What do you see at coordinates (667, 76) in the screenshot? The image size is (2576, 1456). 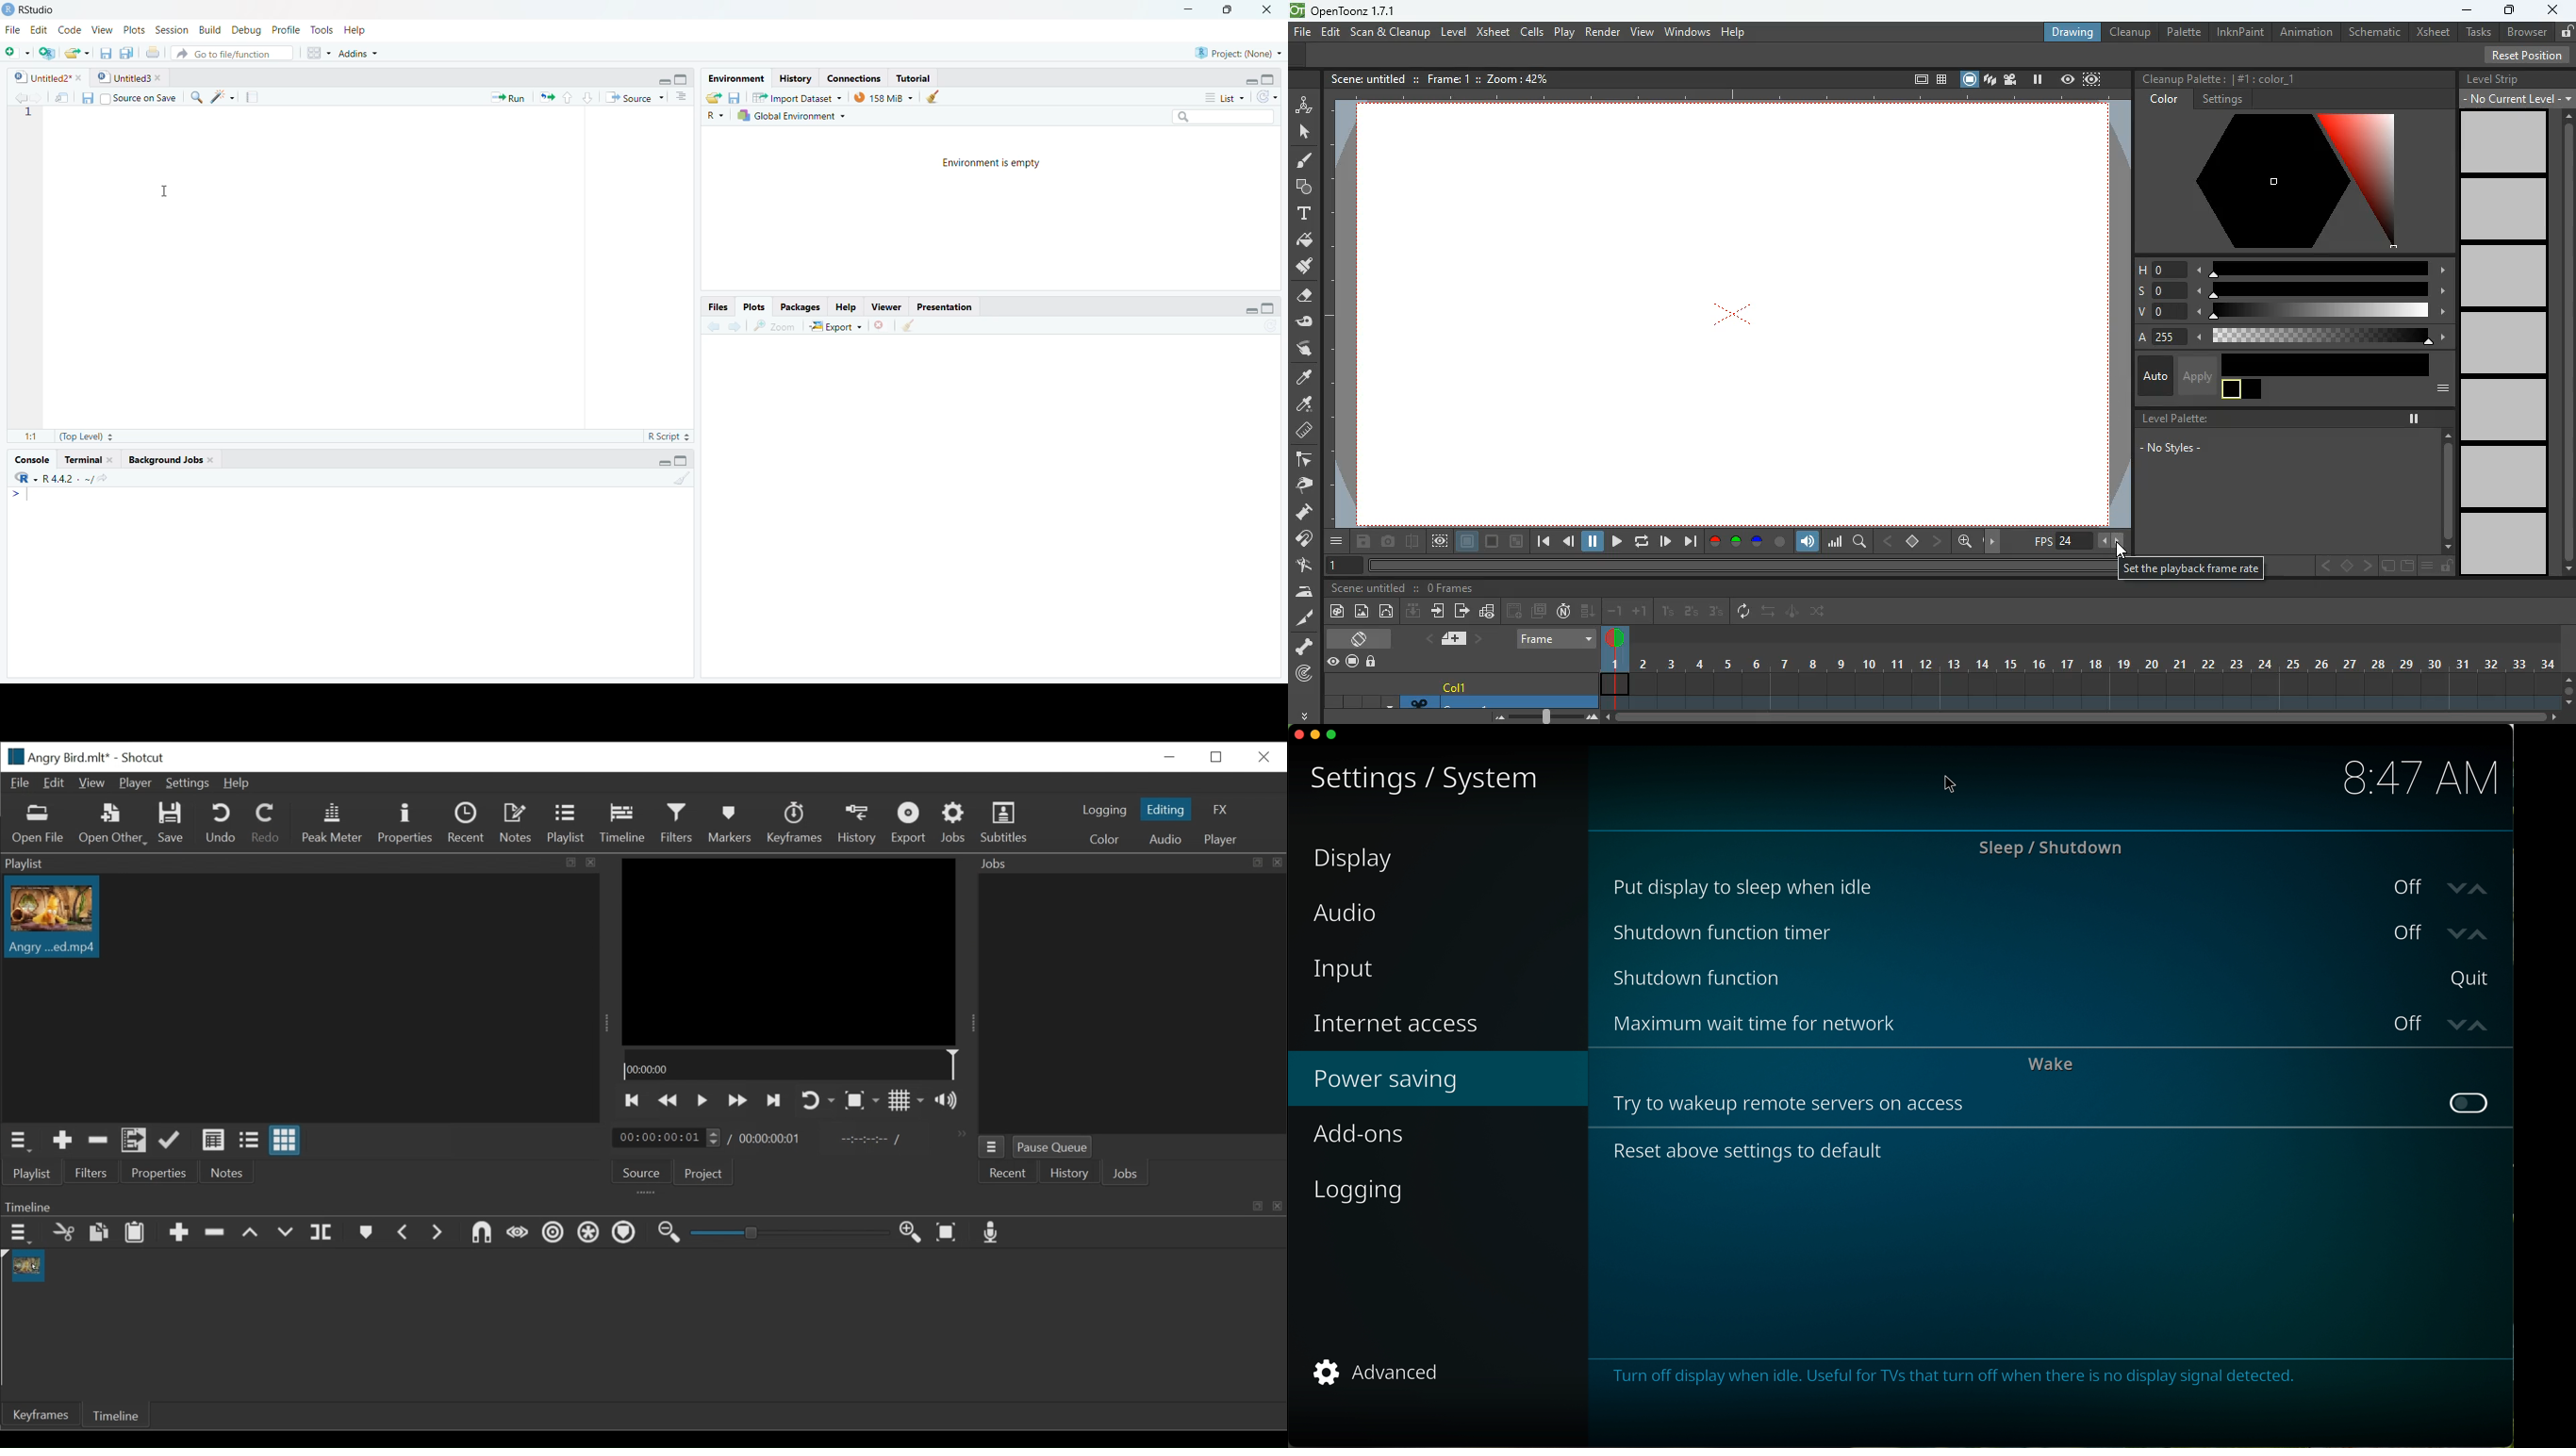 I see `Maximize/minimize` at bounding box center [667, 76].